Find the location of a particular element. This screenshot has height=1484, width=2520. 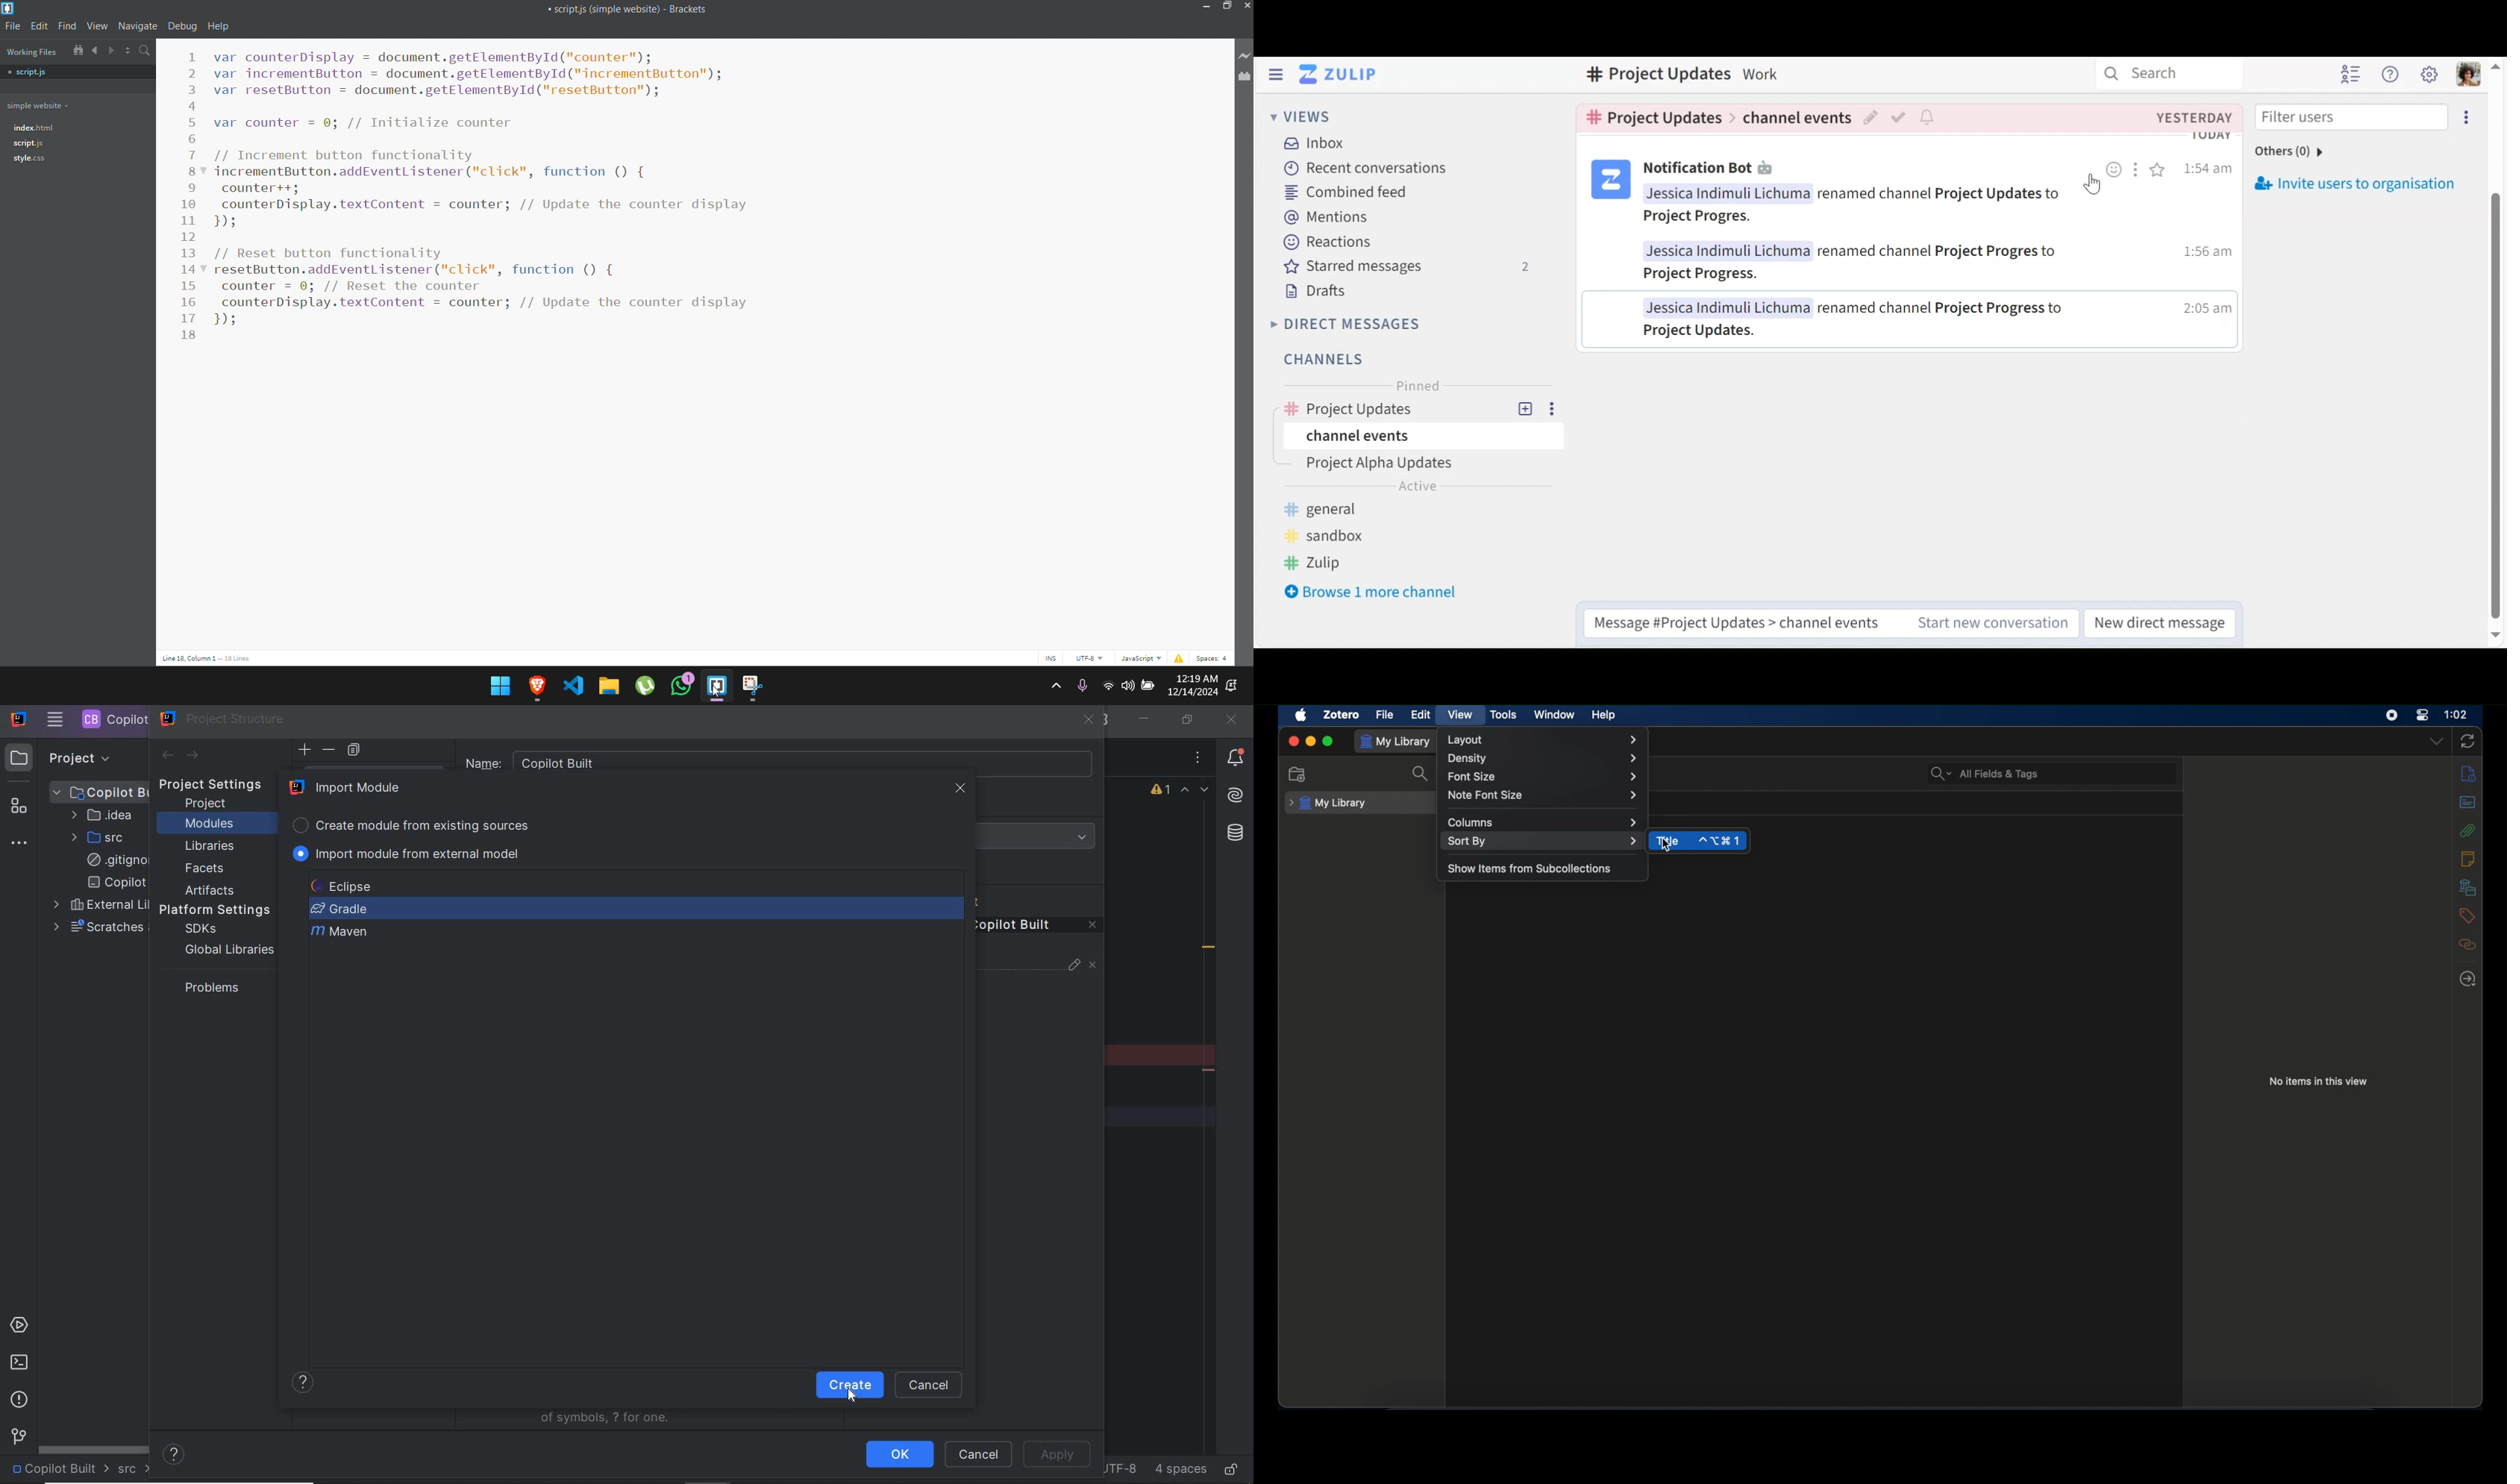

my library is located at coordinates (1327, 804).